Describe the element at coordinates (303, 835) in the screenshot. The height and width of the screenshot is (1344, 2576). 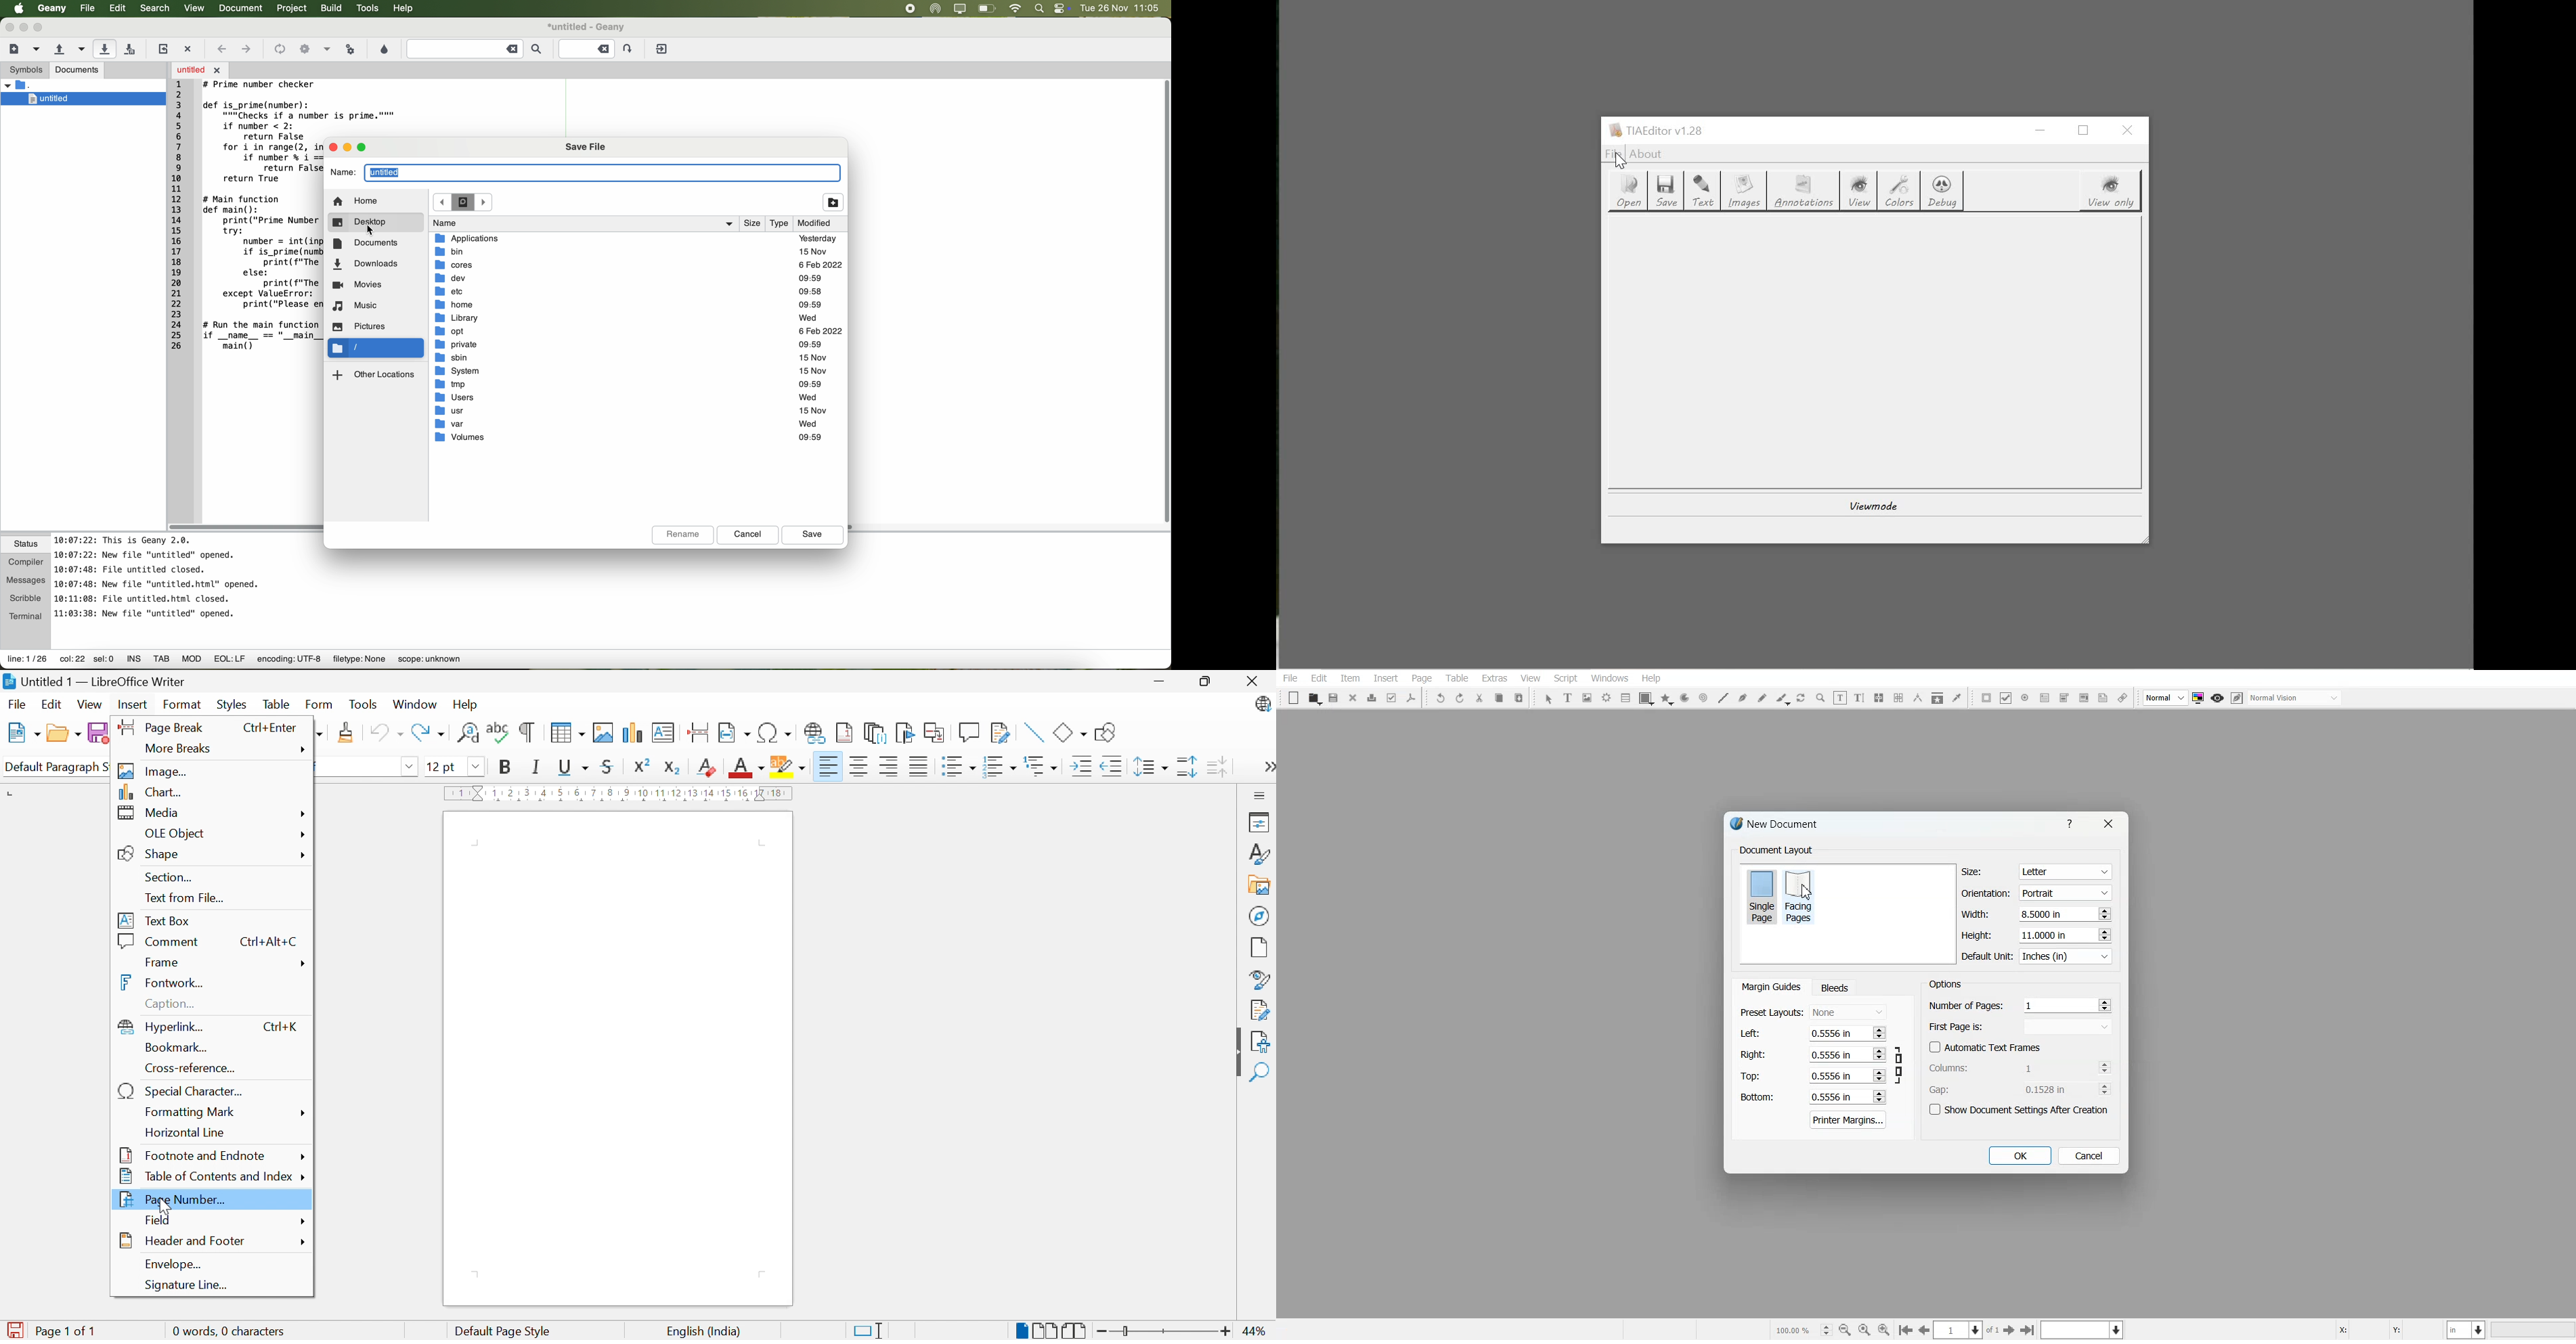
I see `More` at that location.